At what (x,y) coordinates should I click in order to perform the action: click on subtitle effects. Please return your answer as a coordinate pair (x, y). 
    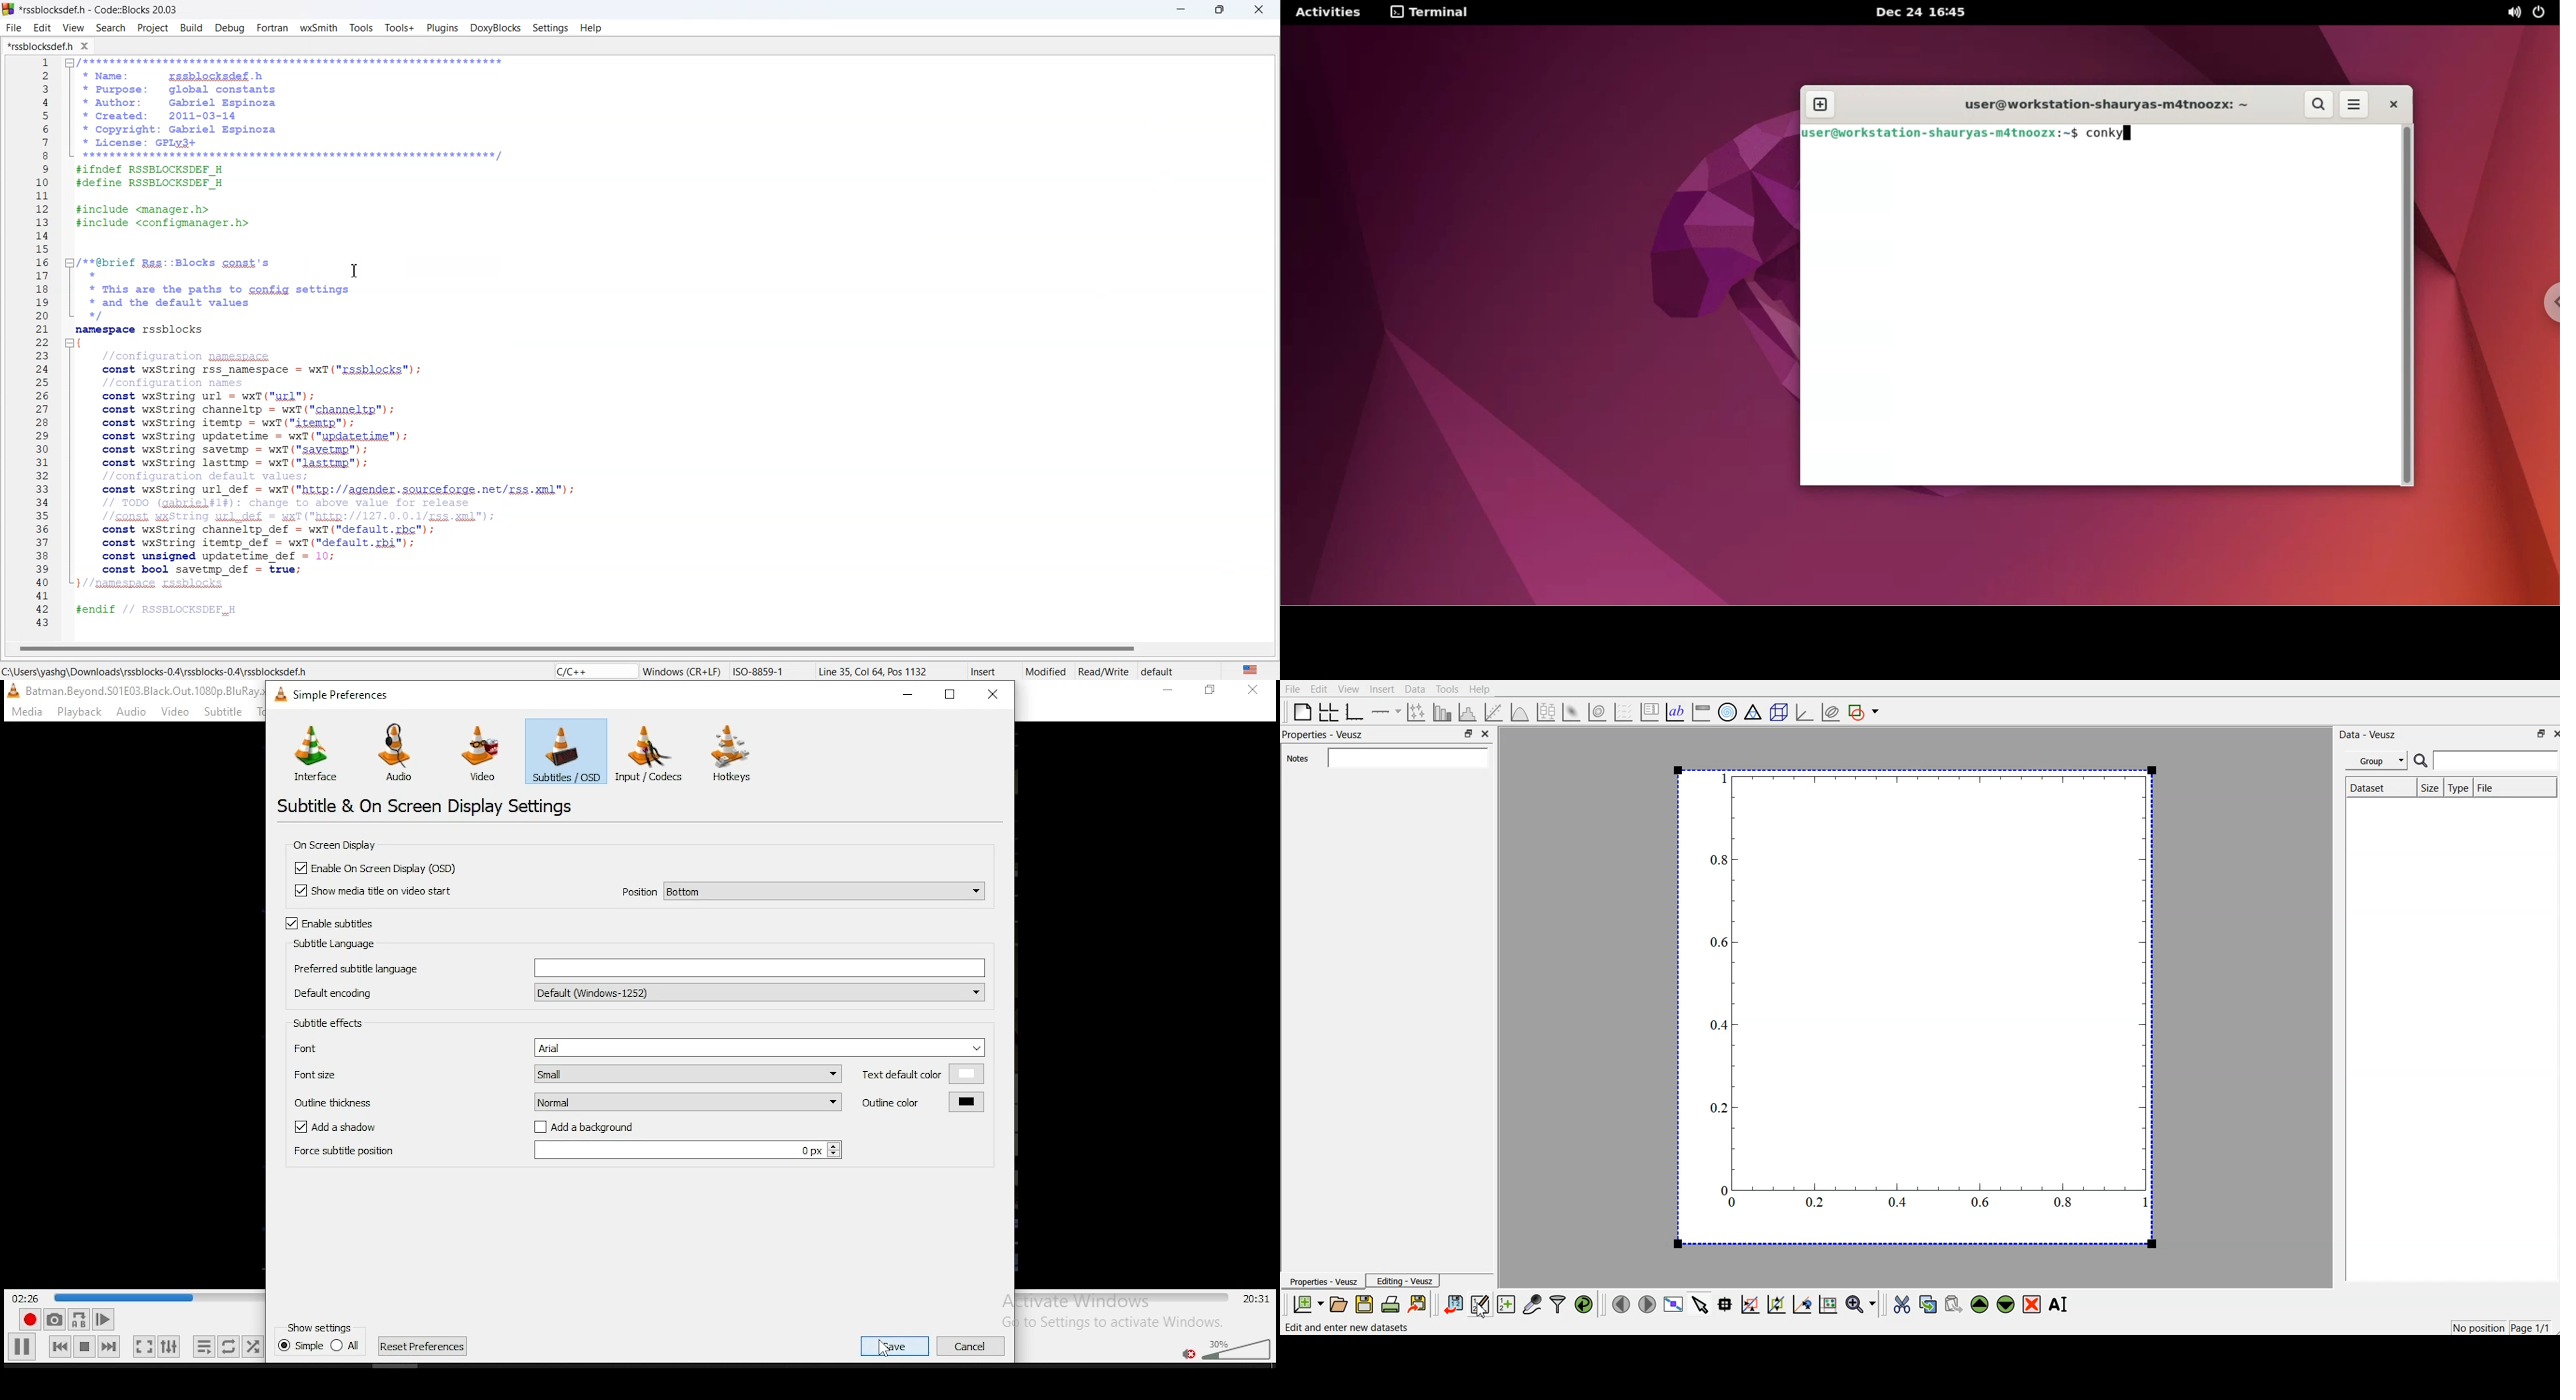
    Looking at the image, I should click on (331, 1025).